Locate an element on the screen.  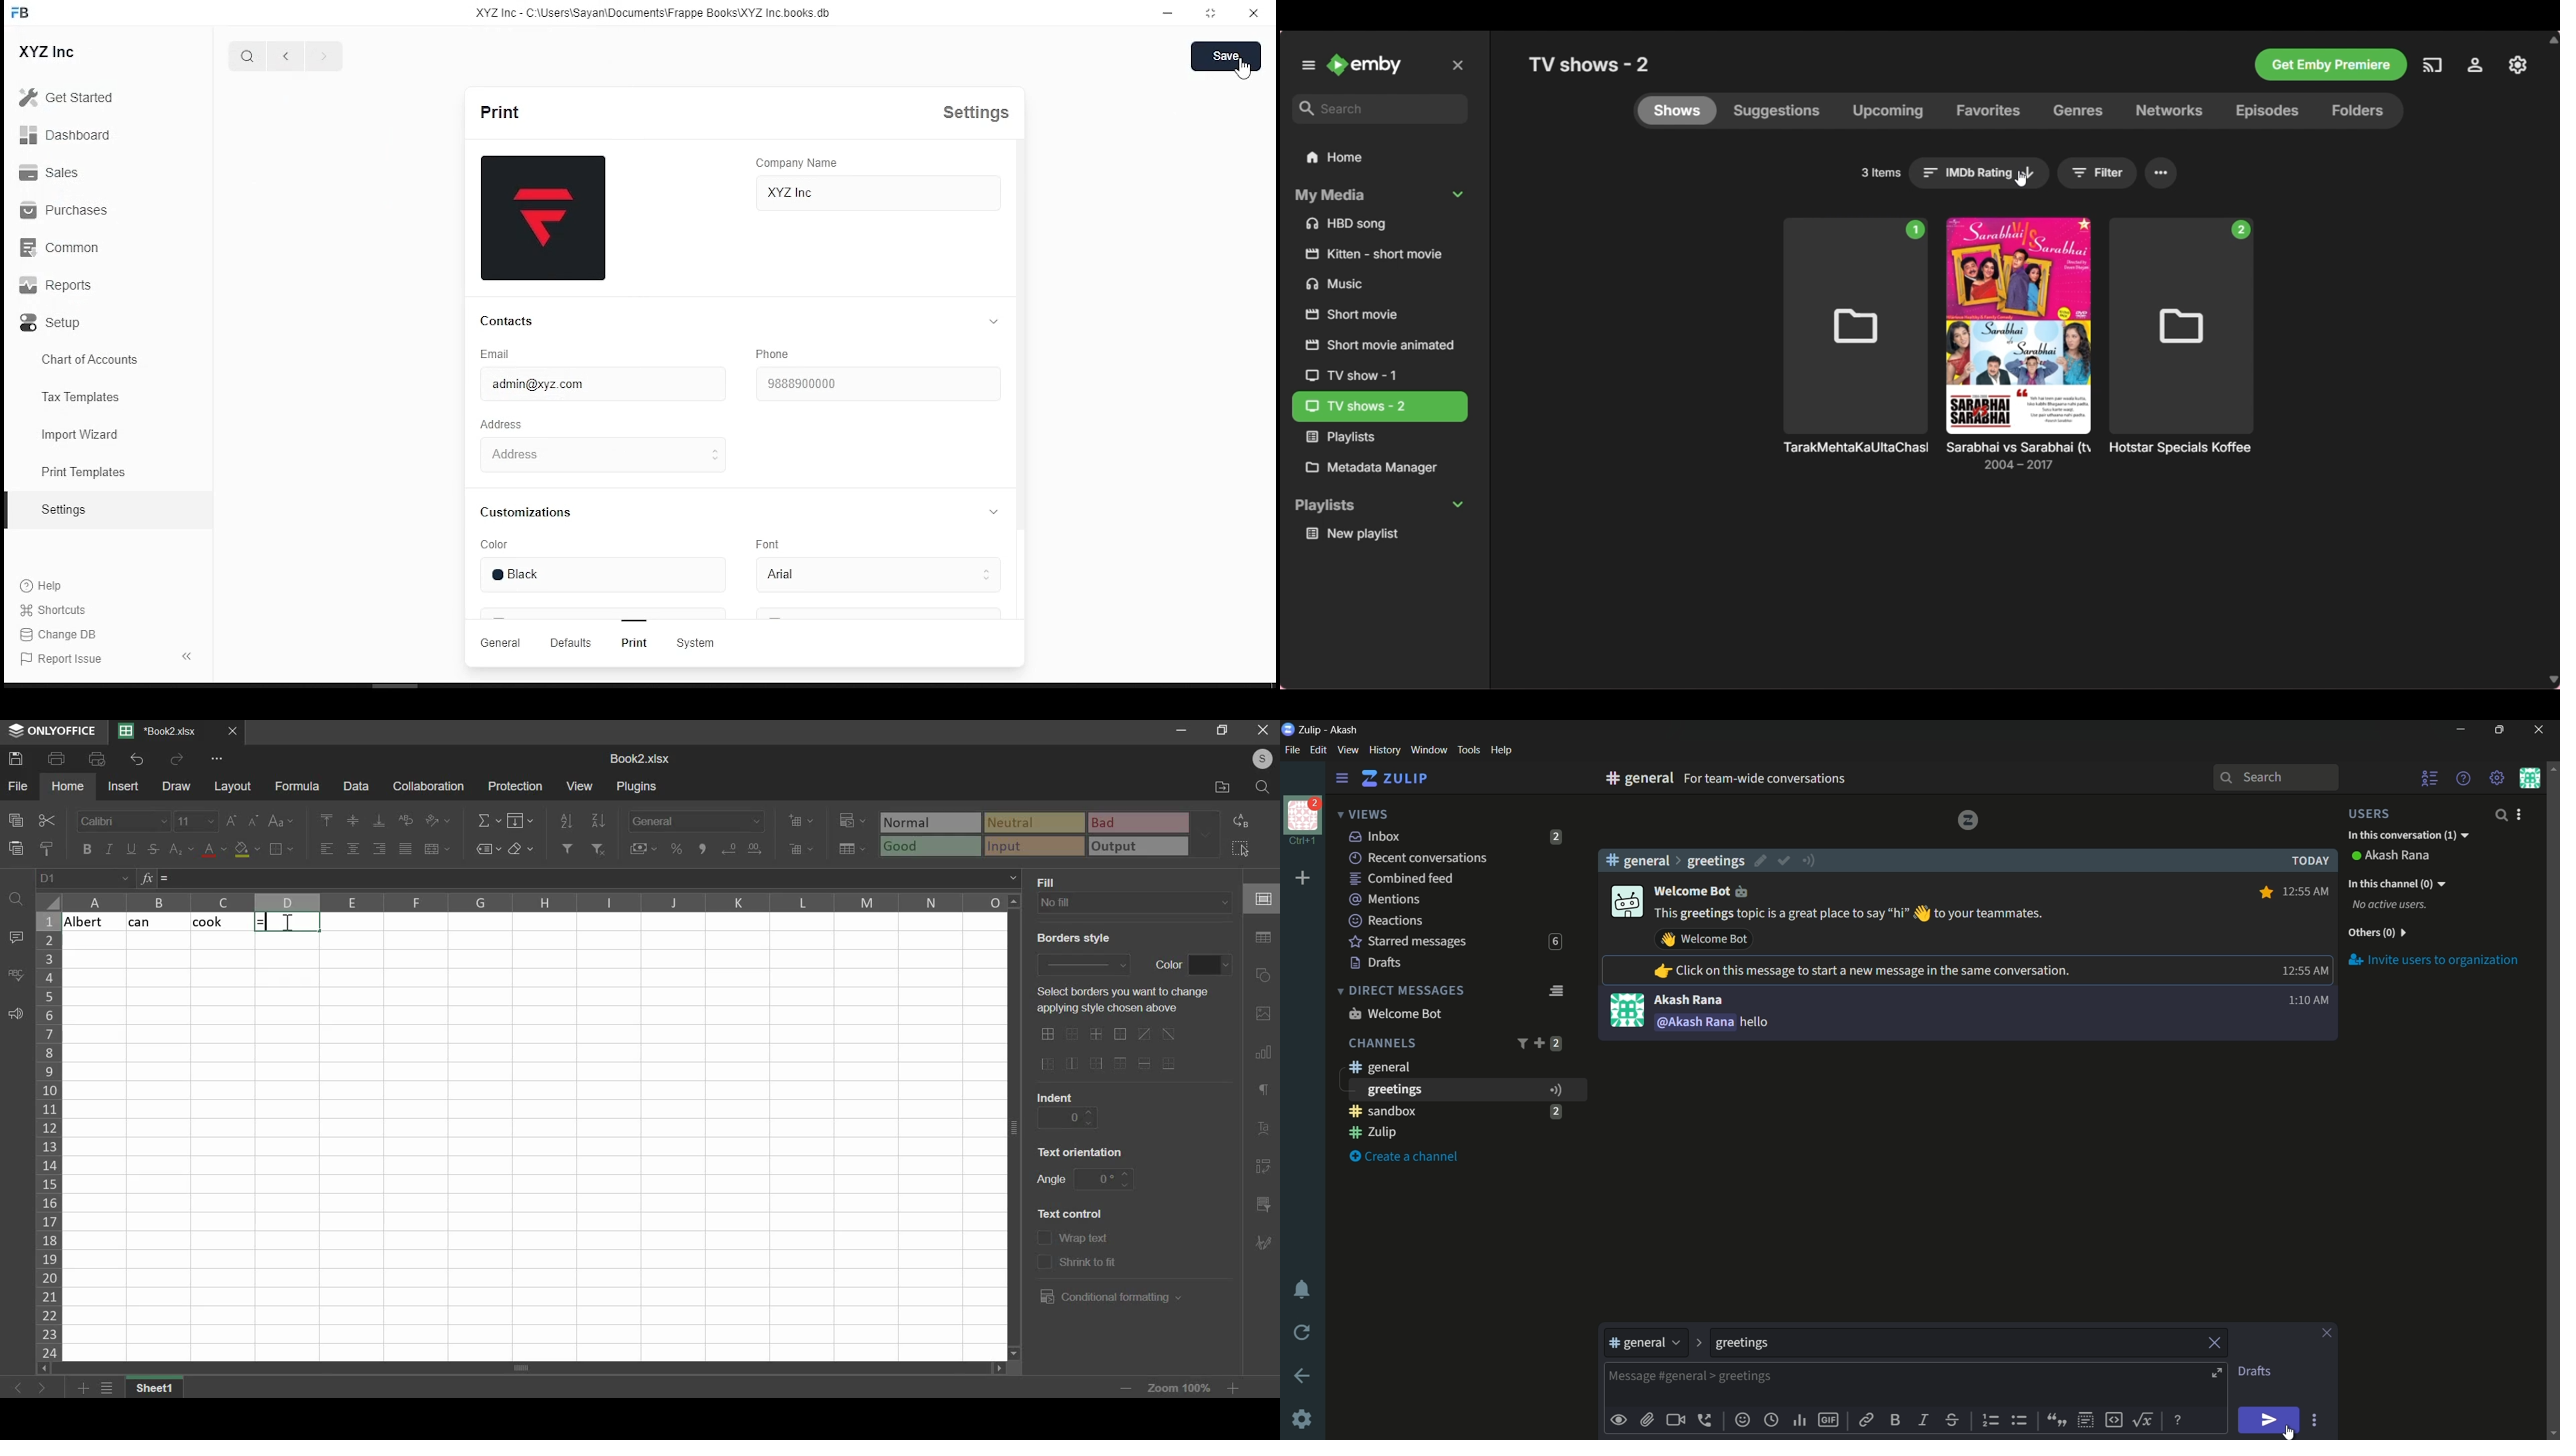
sum is located at coordinates (489, 819).